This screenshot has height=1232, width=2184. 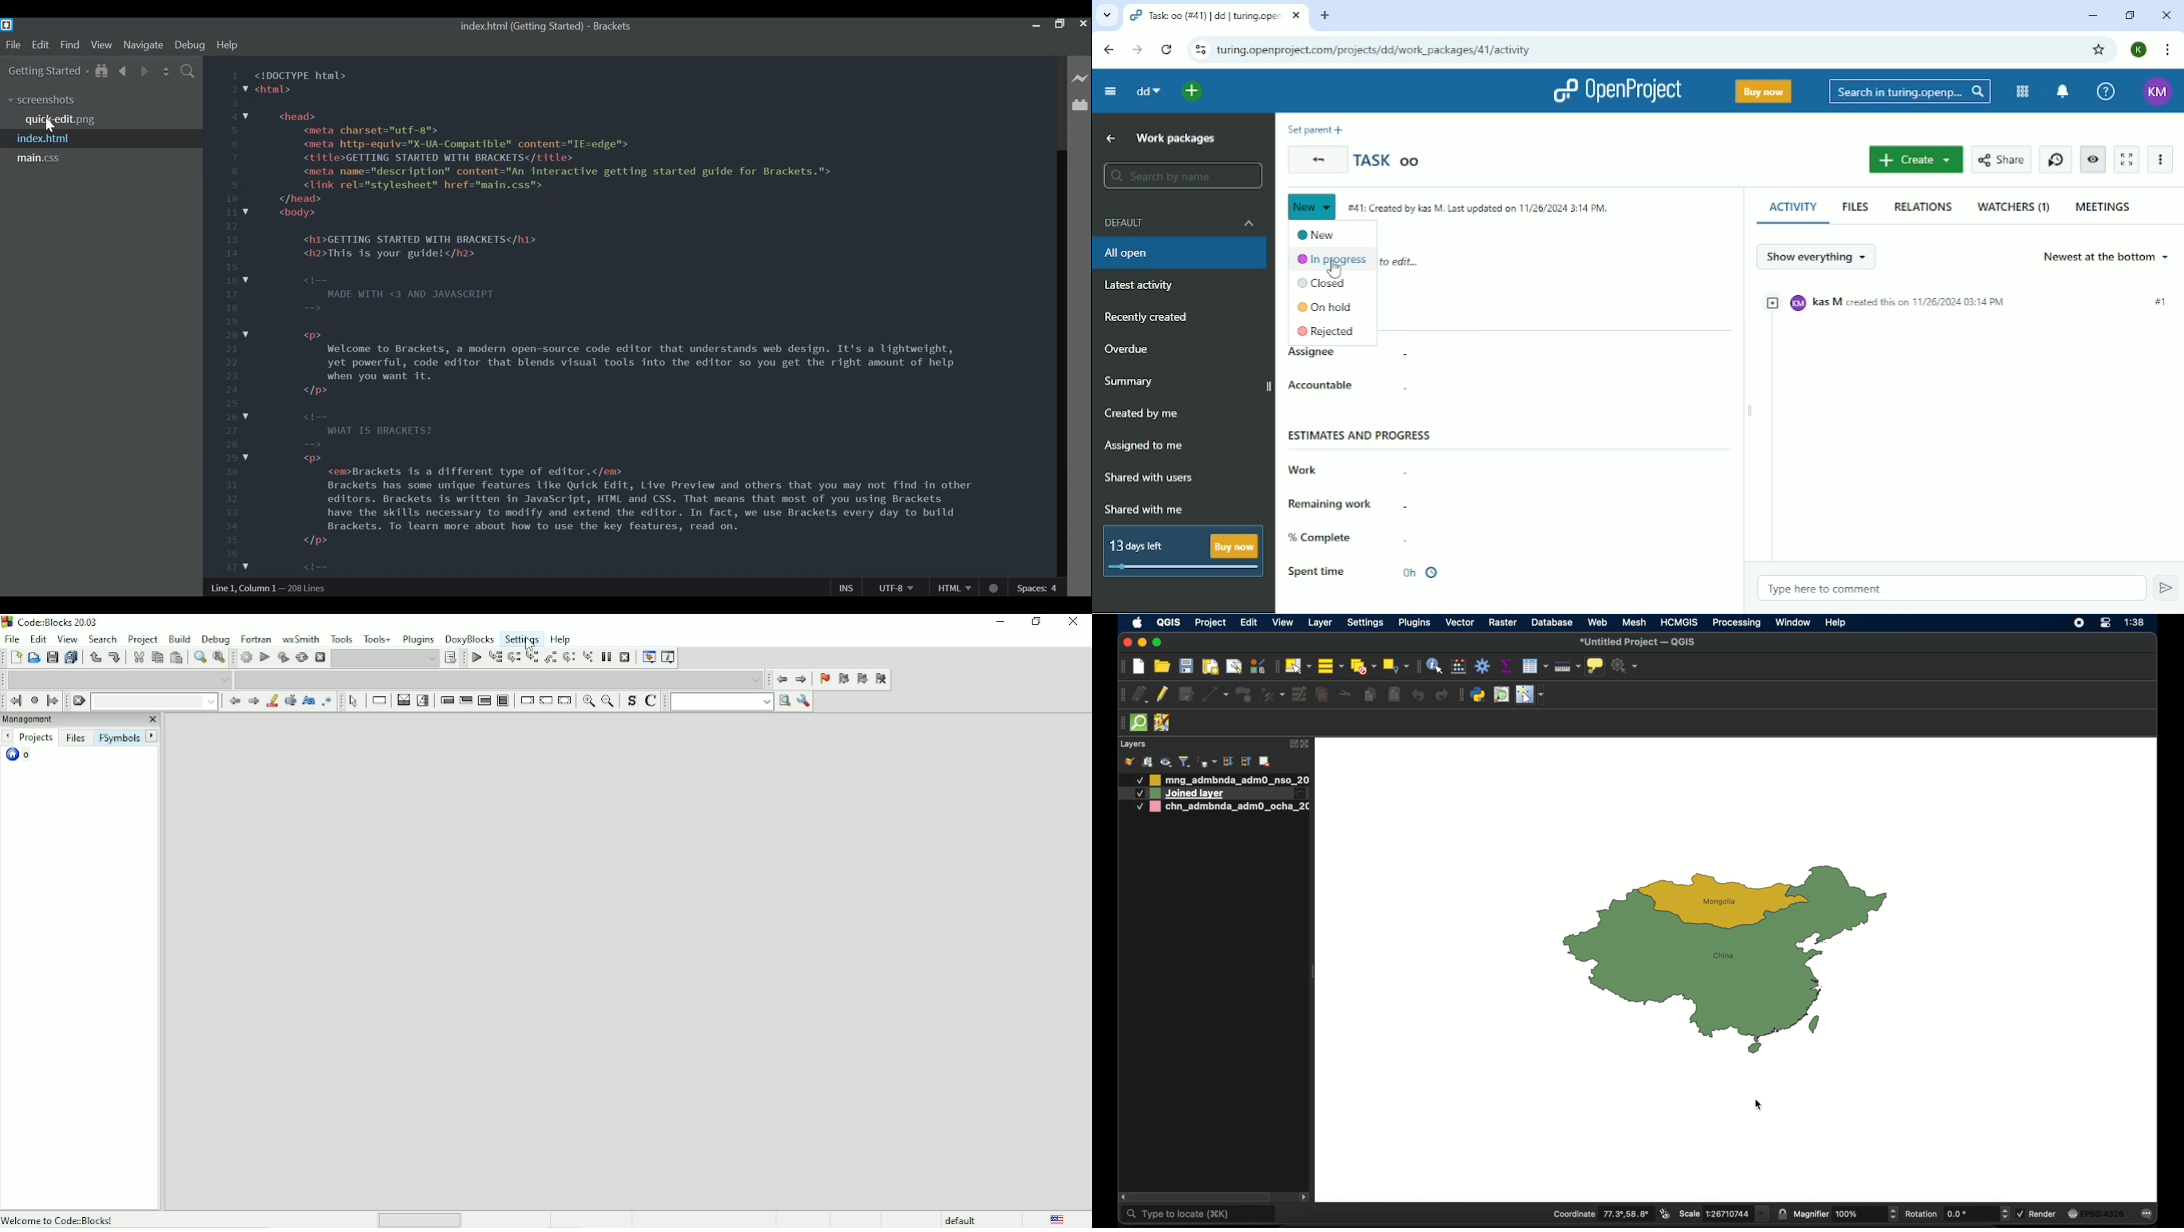 I want to click on Next instruction, so click(x=569, y=657).